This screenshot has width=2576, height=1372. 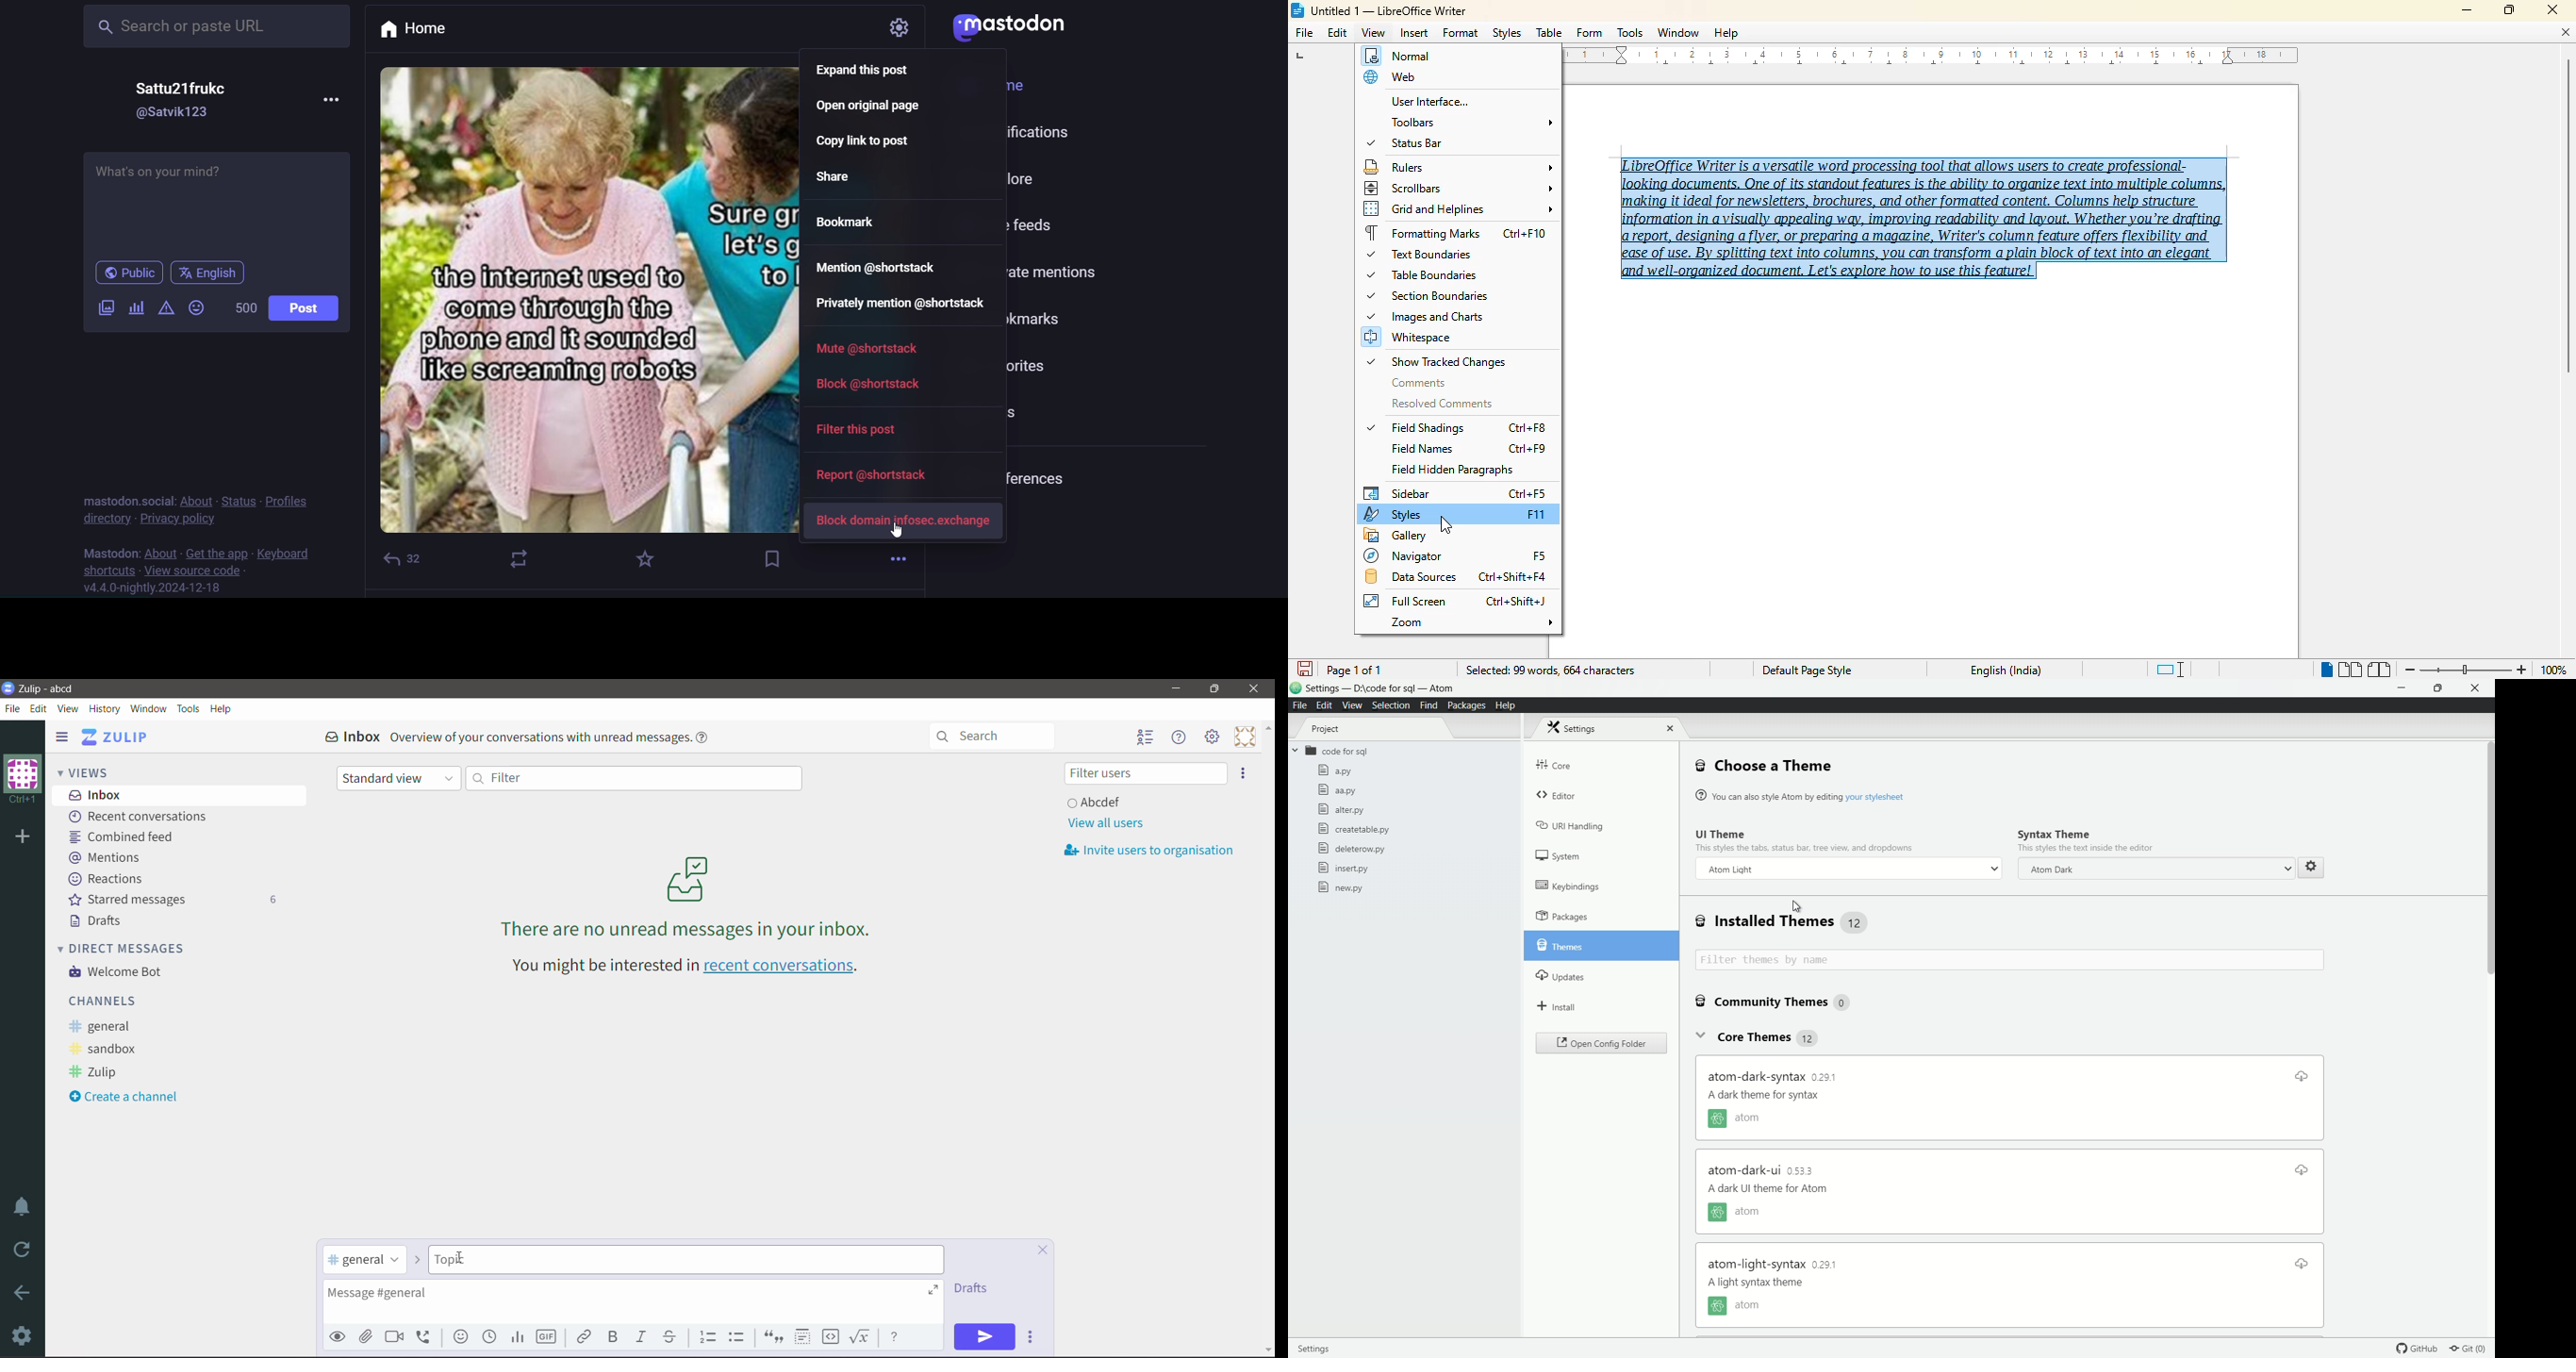 What do you see at coordinates (119, 737) in the screenshot?
I see `Application` at bounding box center [119, 737].